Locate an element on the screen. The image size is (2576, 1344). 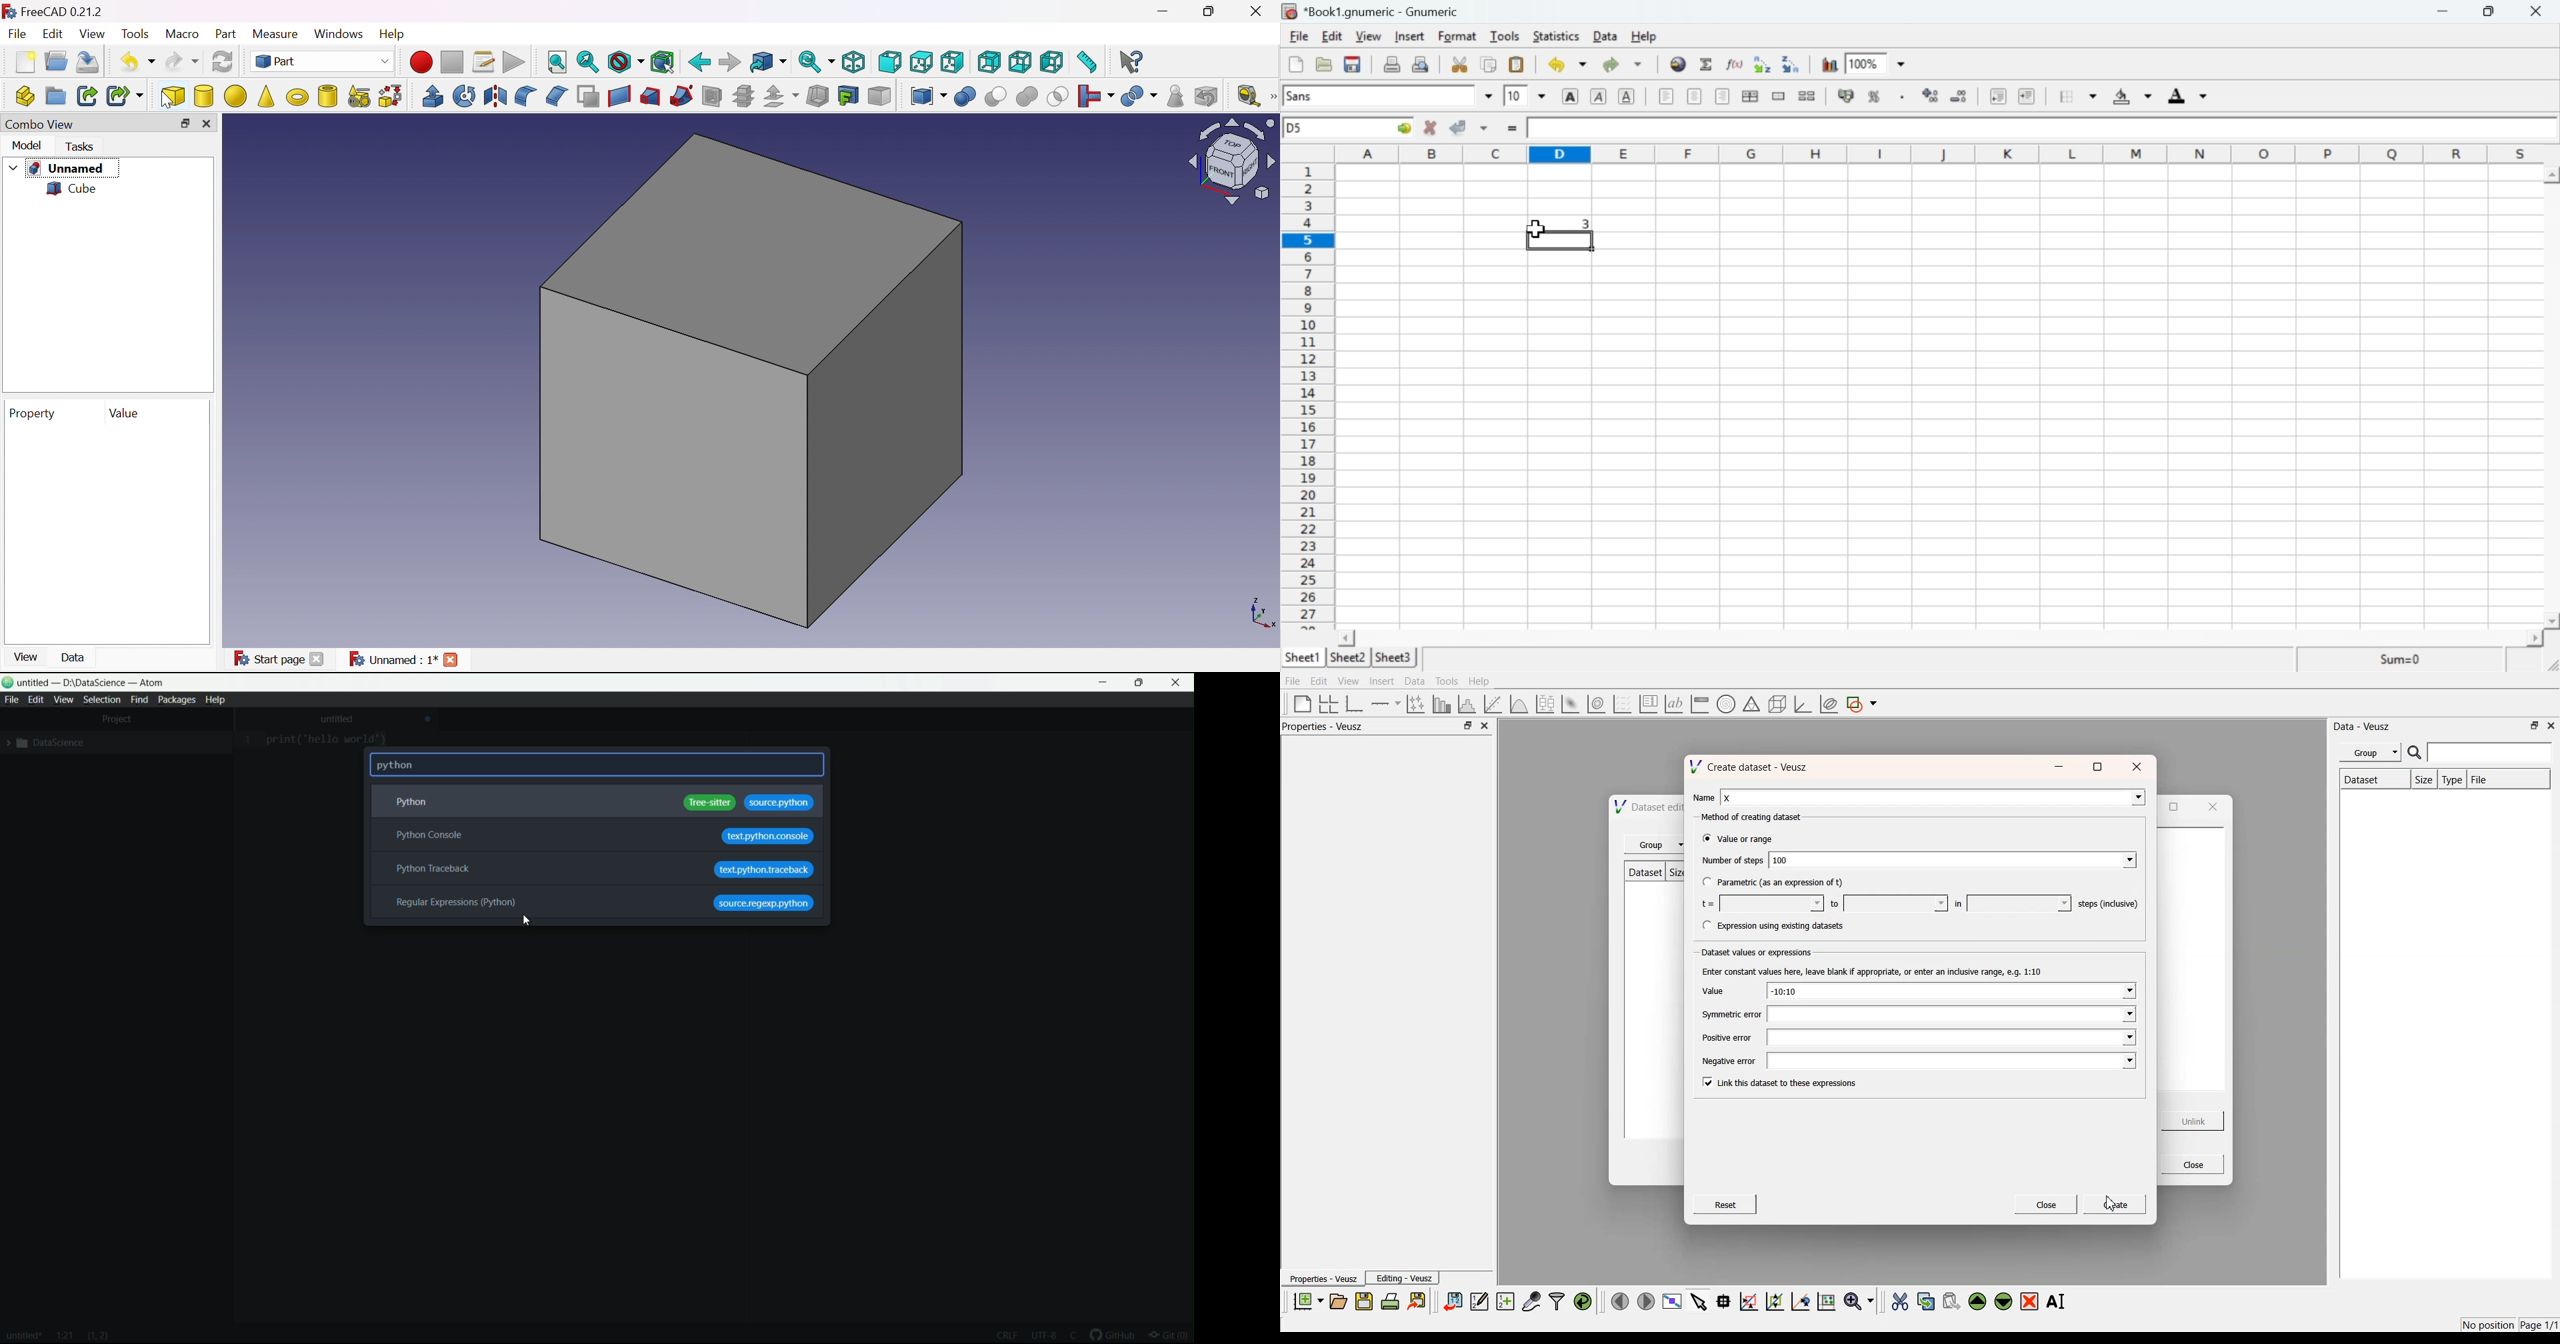
checkbox is located at coordinates (1705, 925).